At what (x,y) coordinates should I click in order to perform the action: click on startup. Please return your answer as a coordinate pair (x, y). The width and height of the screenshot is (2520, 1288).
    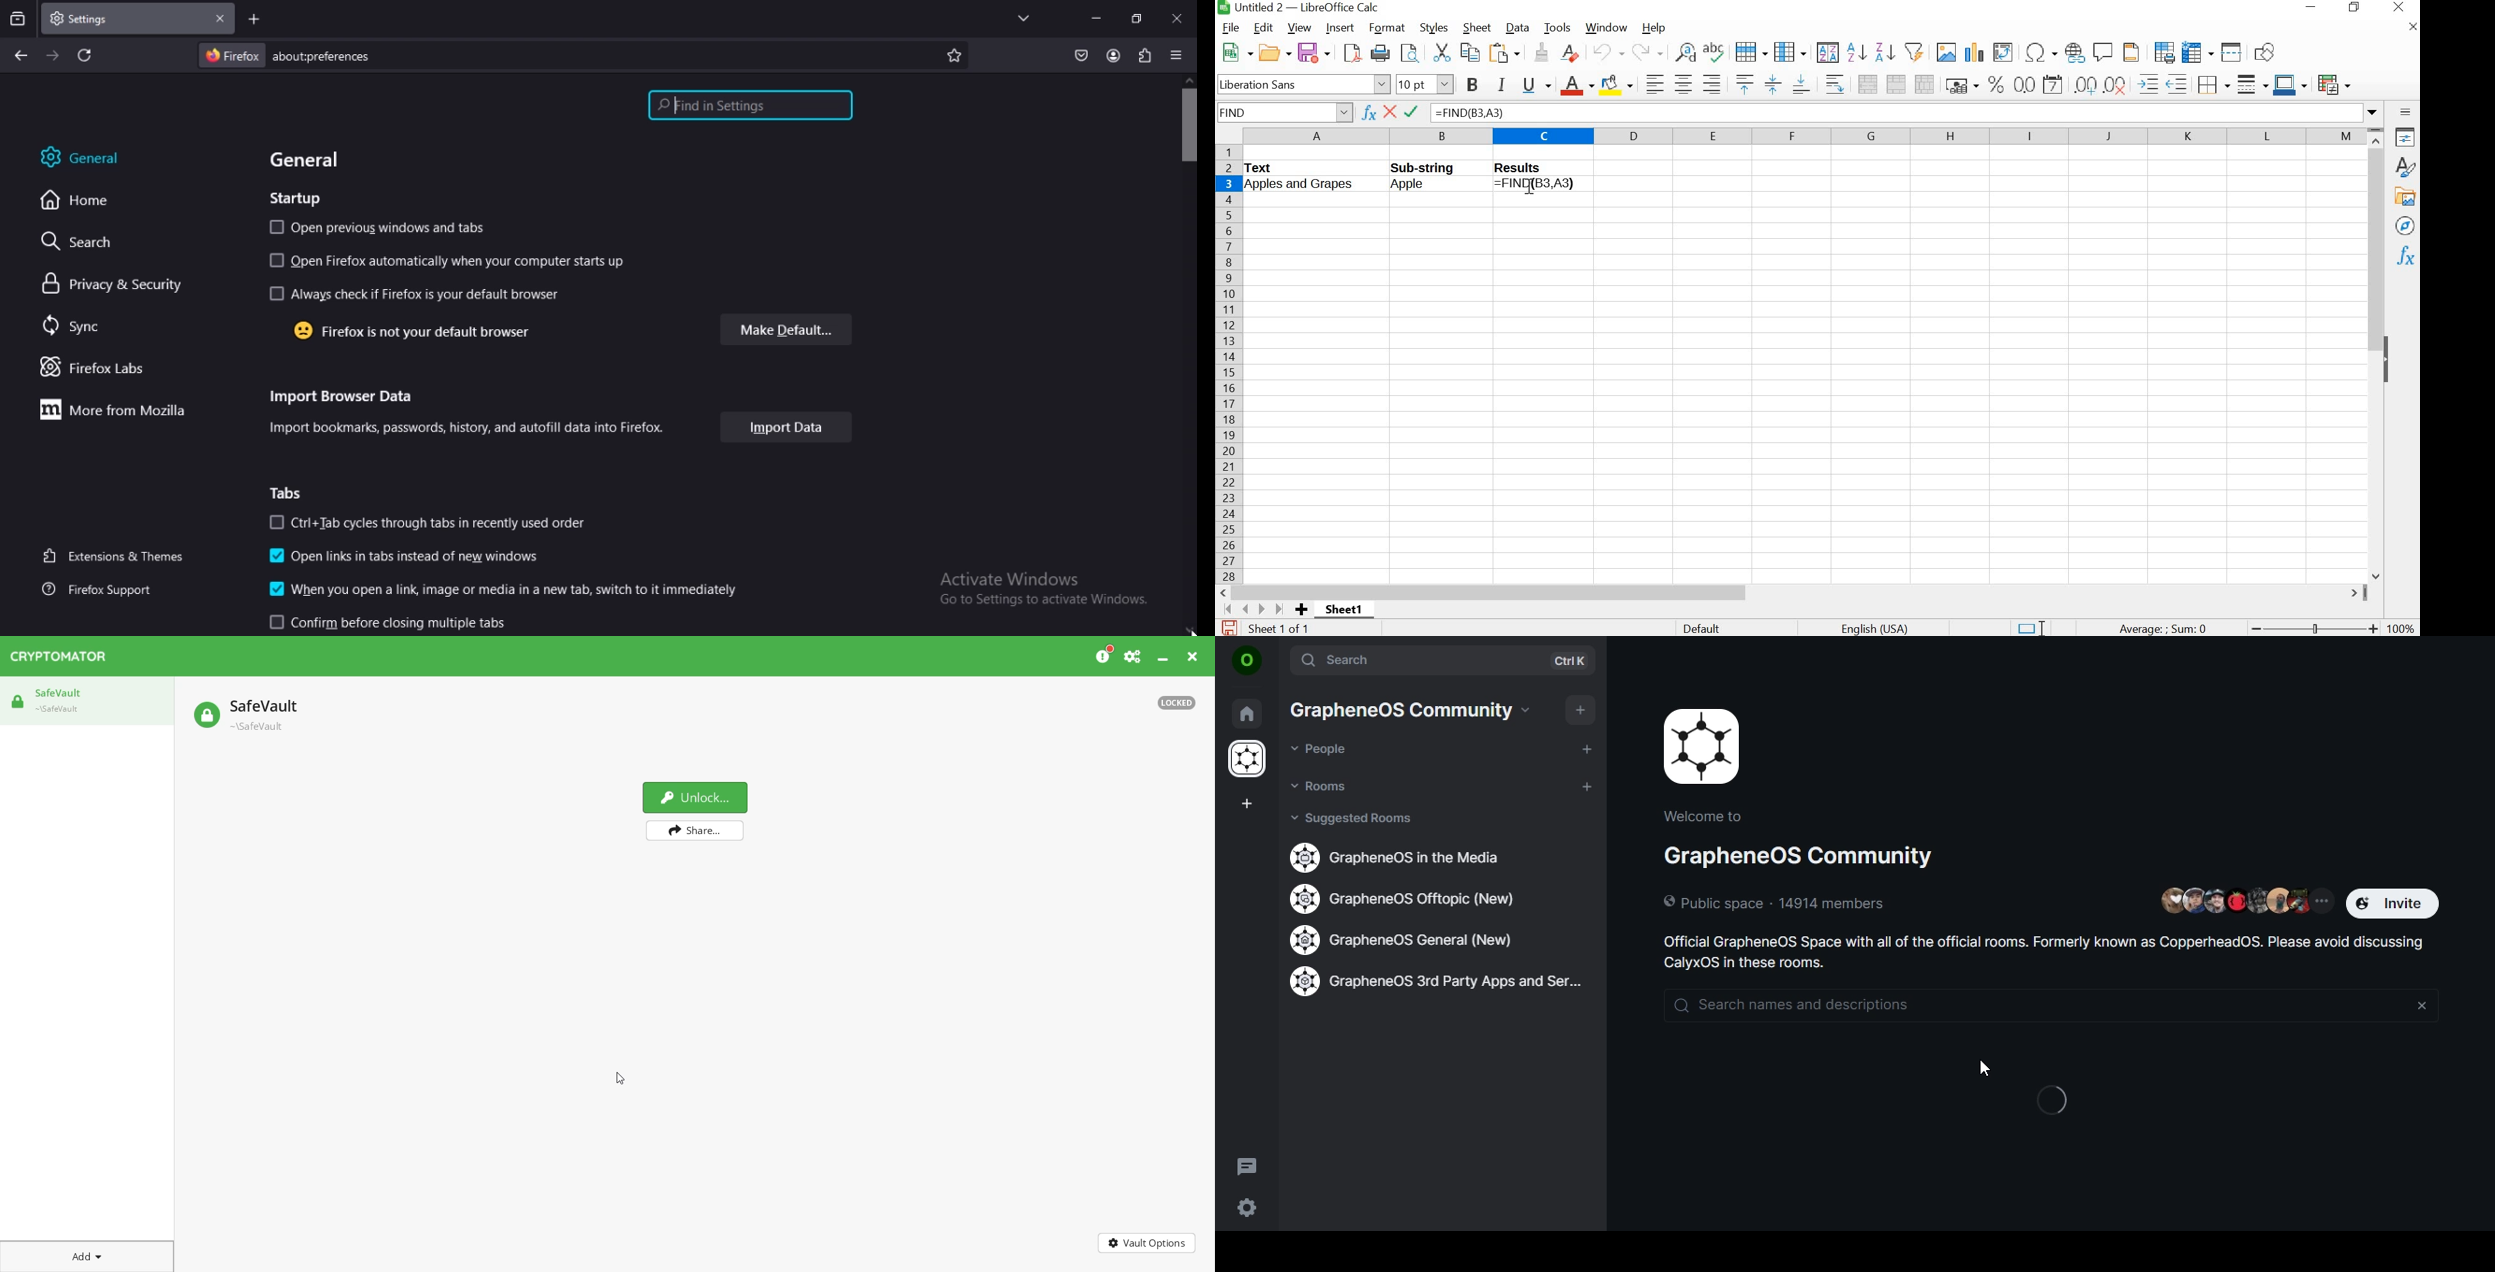
    Looking at the image, I should click on (295, 198).